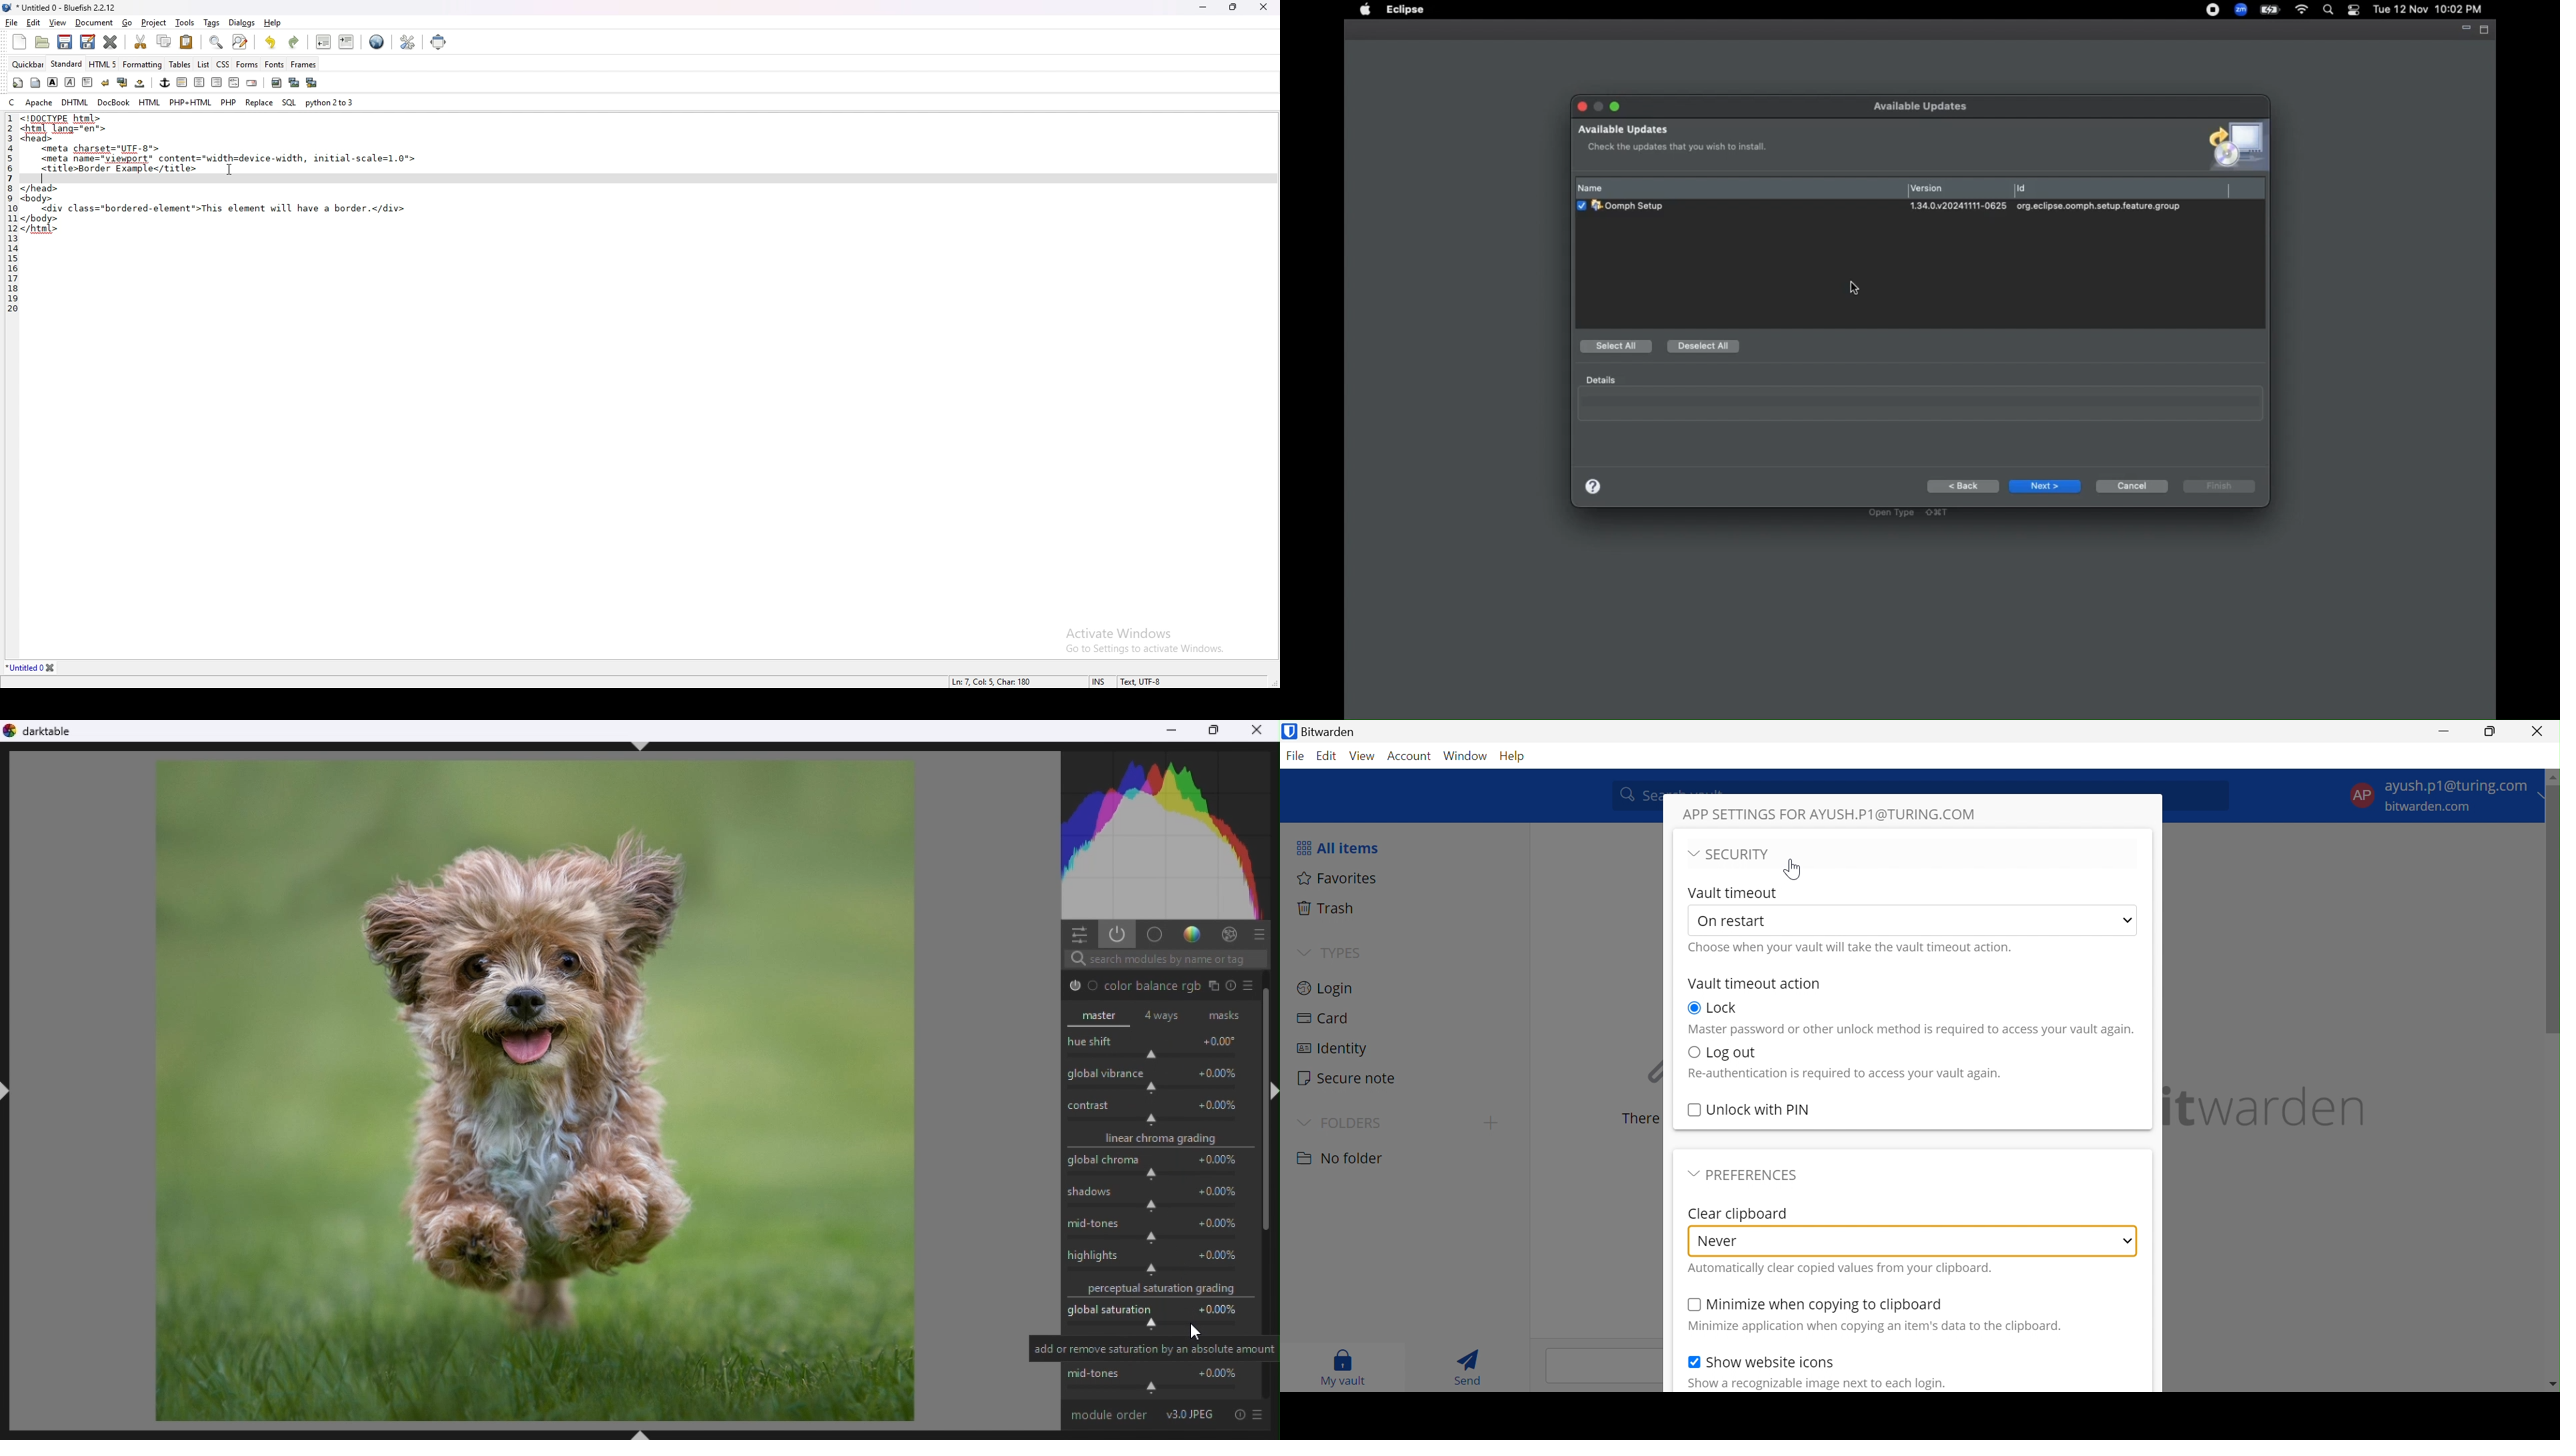 The height and width of the screenshot is (1456, 2576). What do you see at coordinates (1693, 1109) in the screenshot?
I see `Checkbox` at bounding box center [1693, 1109].